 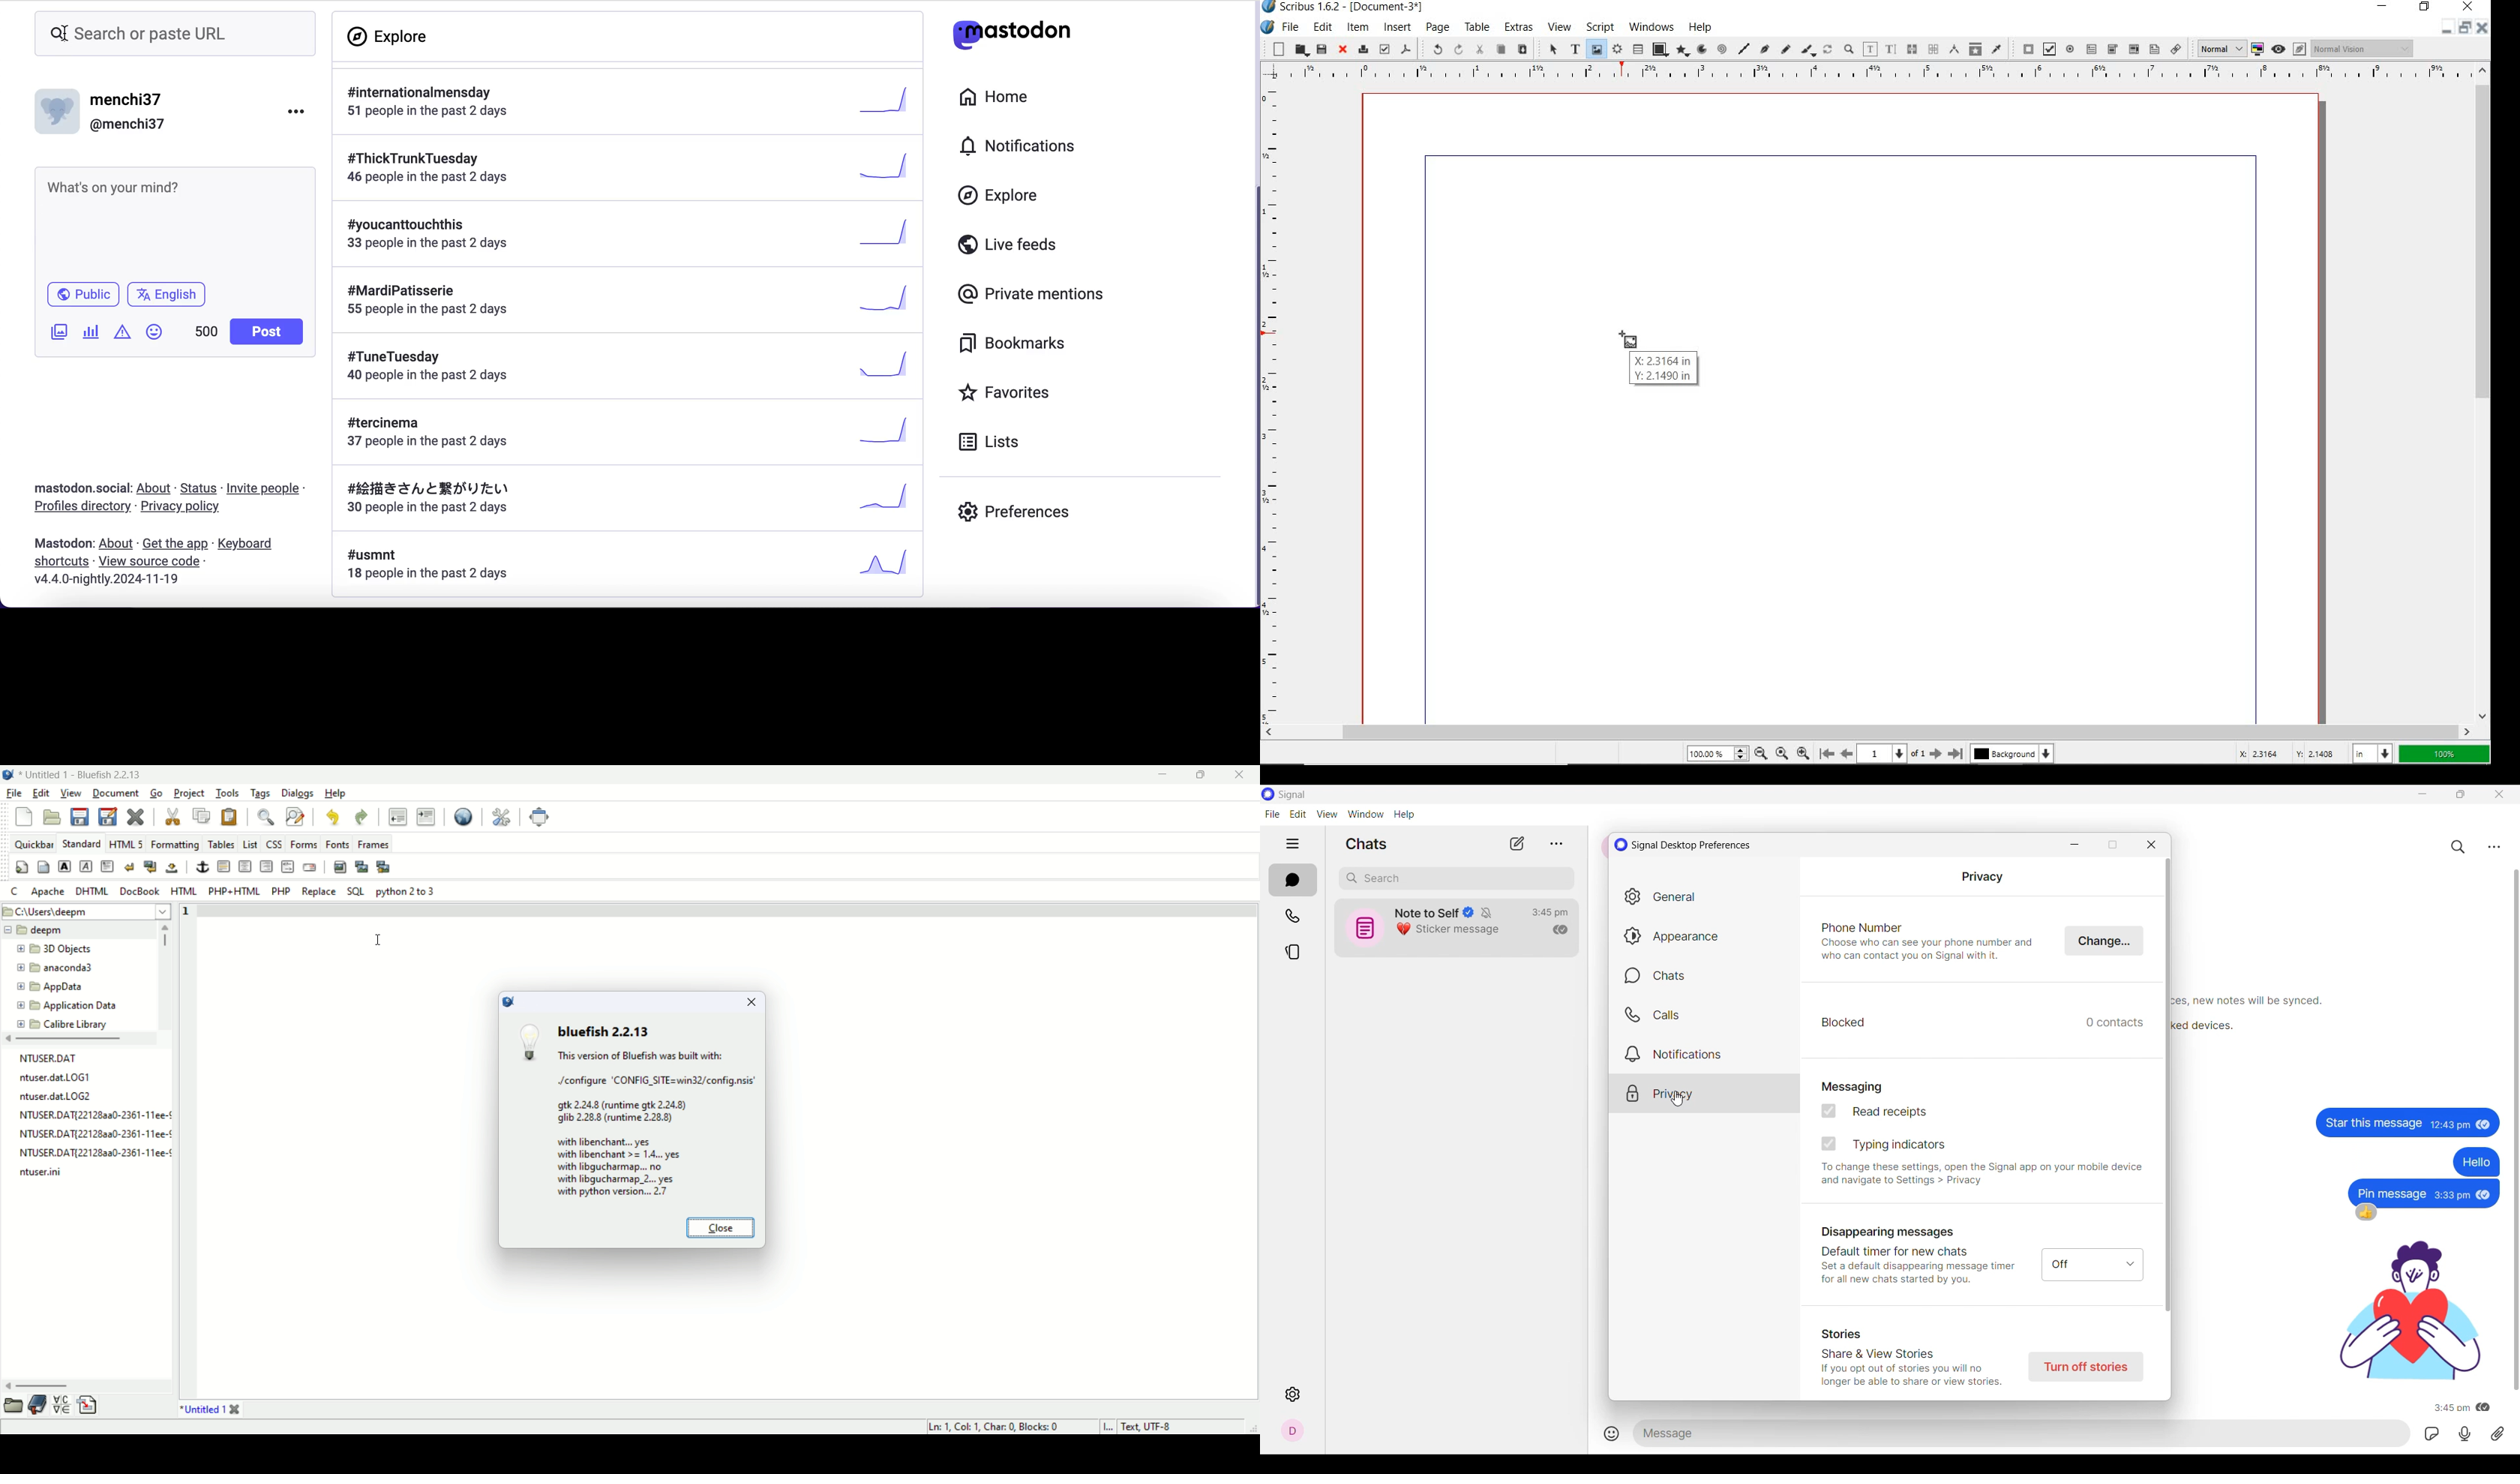 I want to click on Typing indicators, so click(x=1884, y=1143).